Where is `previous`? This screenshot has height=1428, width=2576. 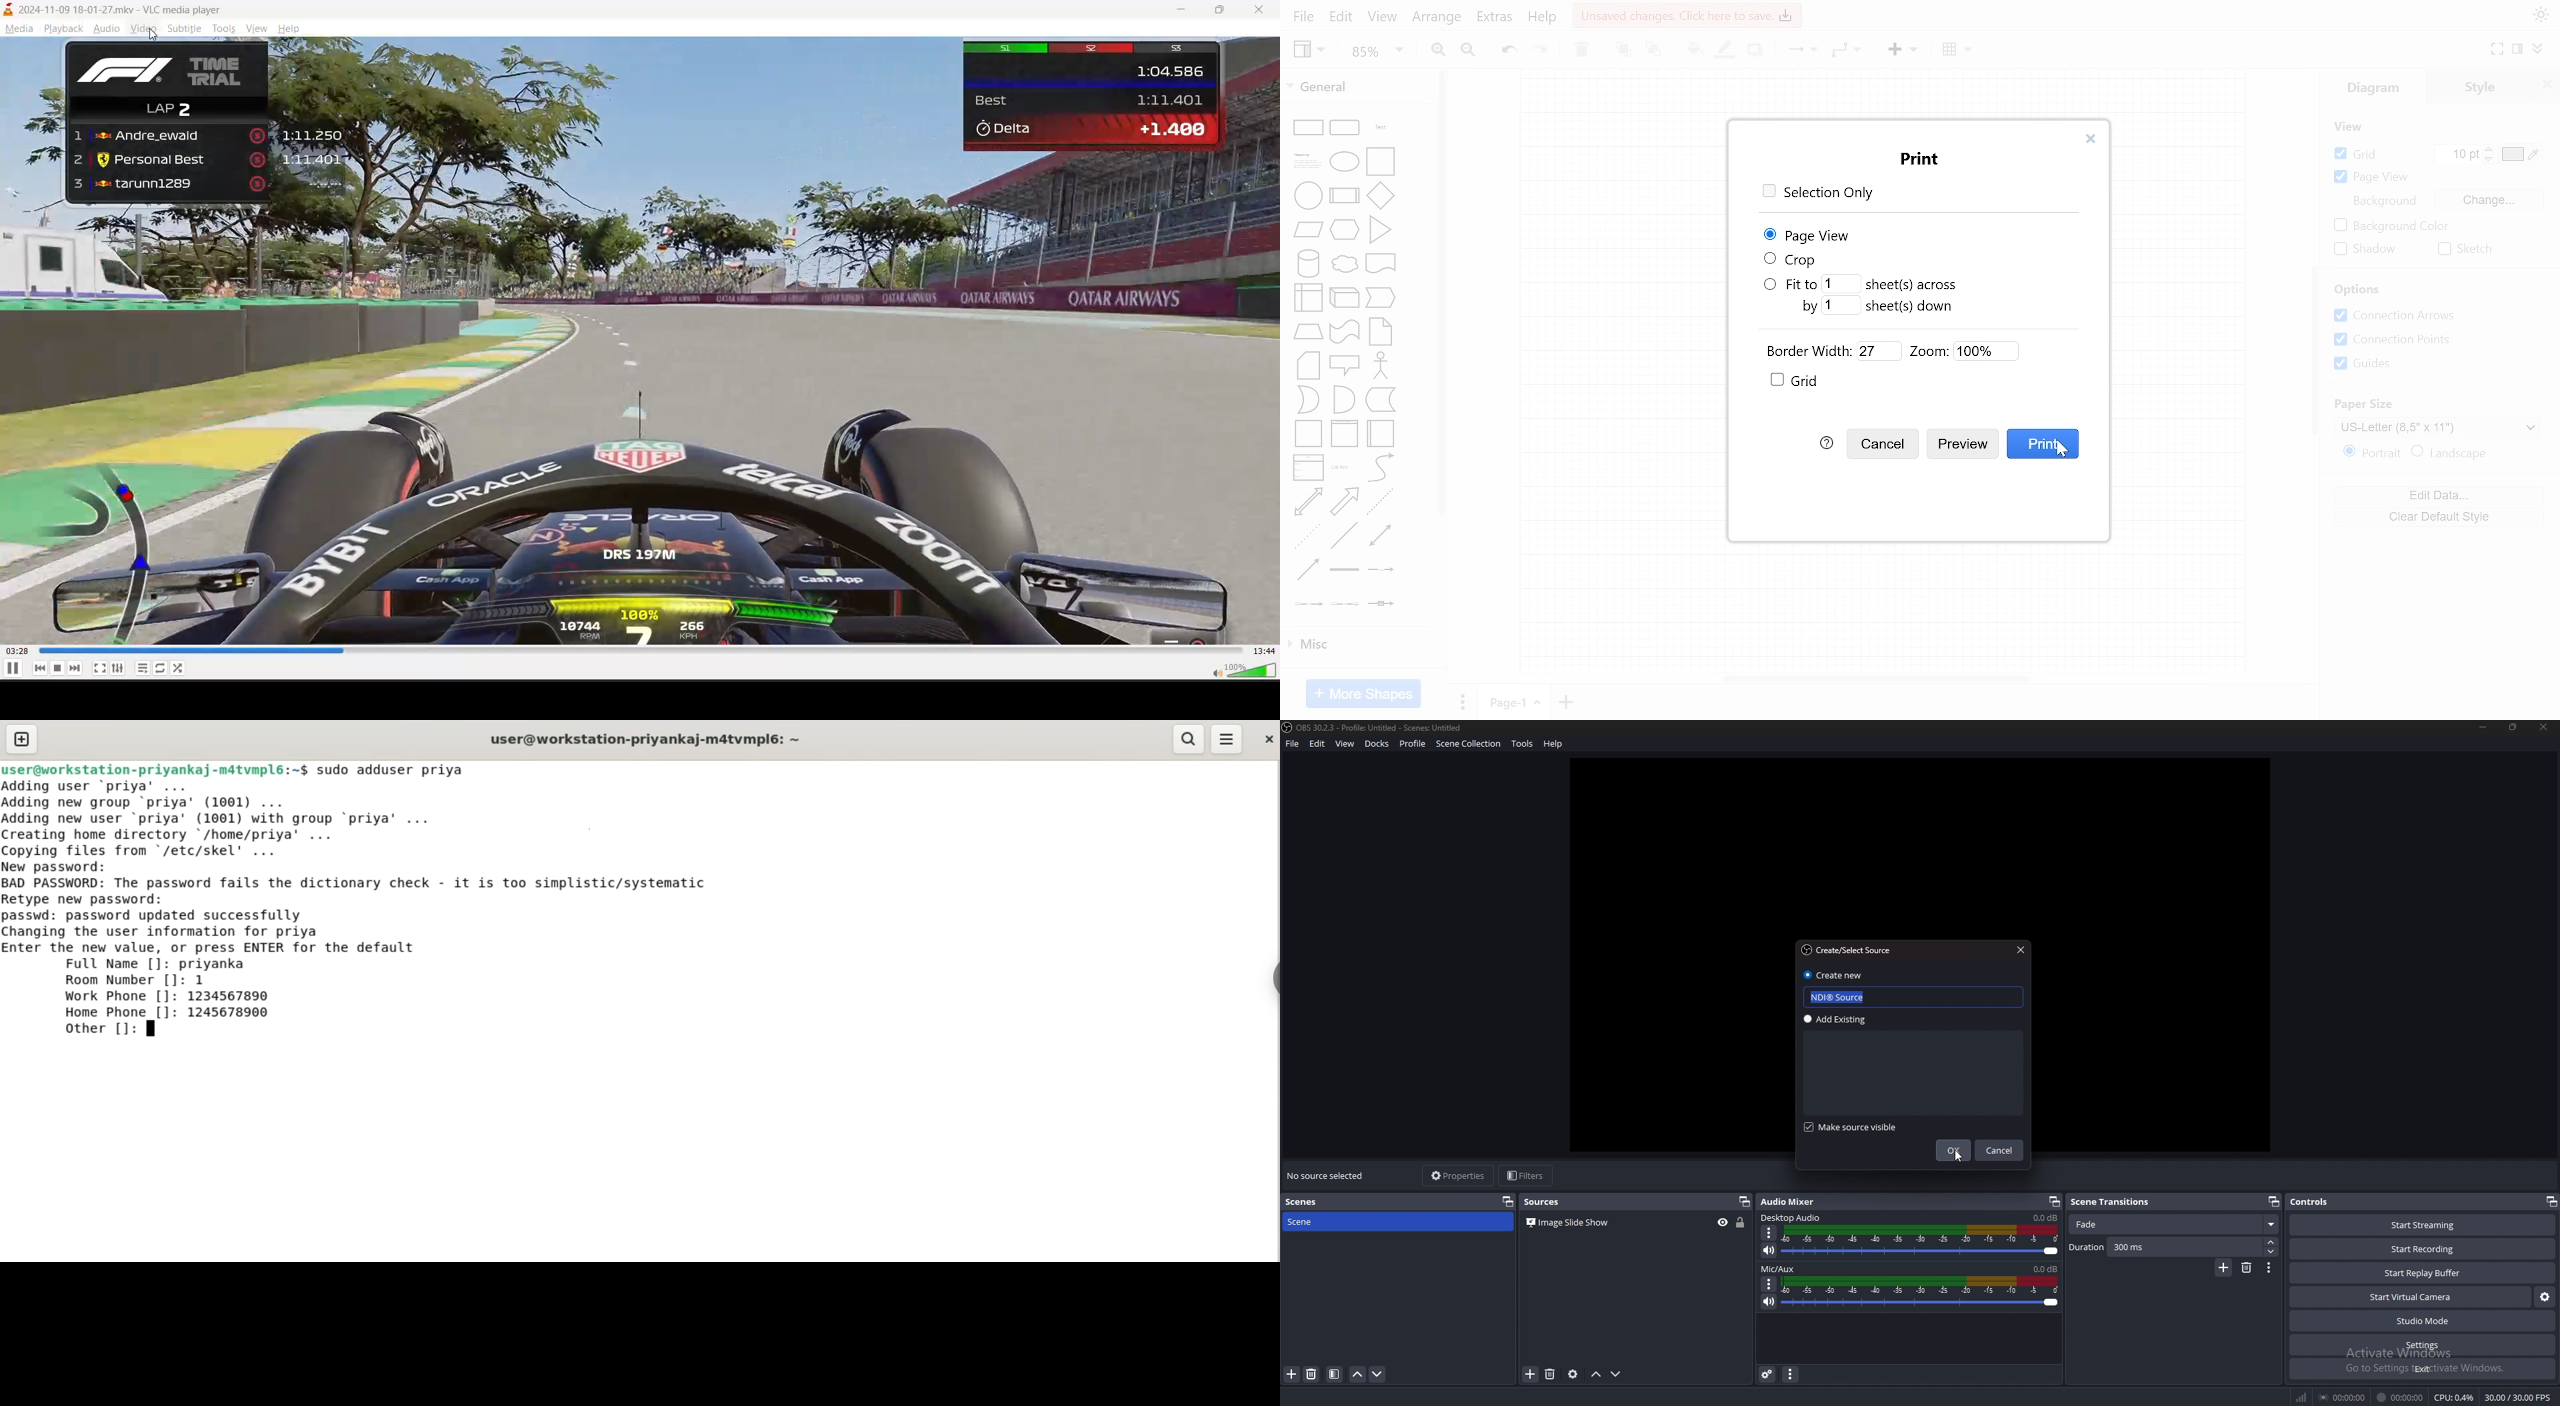 previous is located at coordinates (37, 669).